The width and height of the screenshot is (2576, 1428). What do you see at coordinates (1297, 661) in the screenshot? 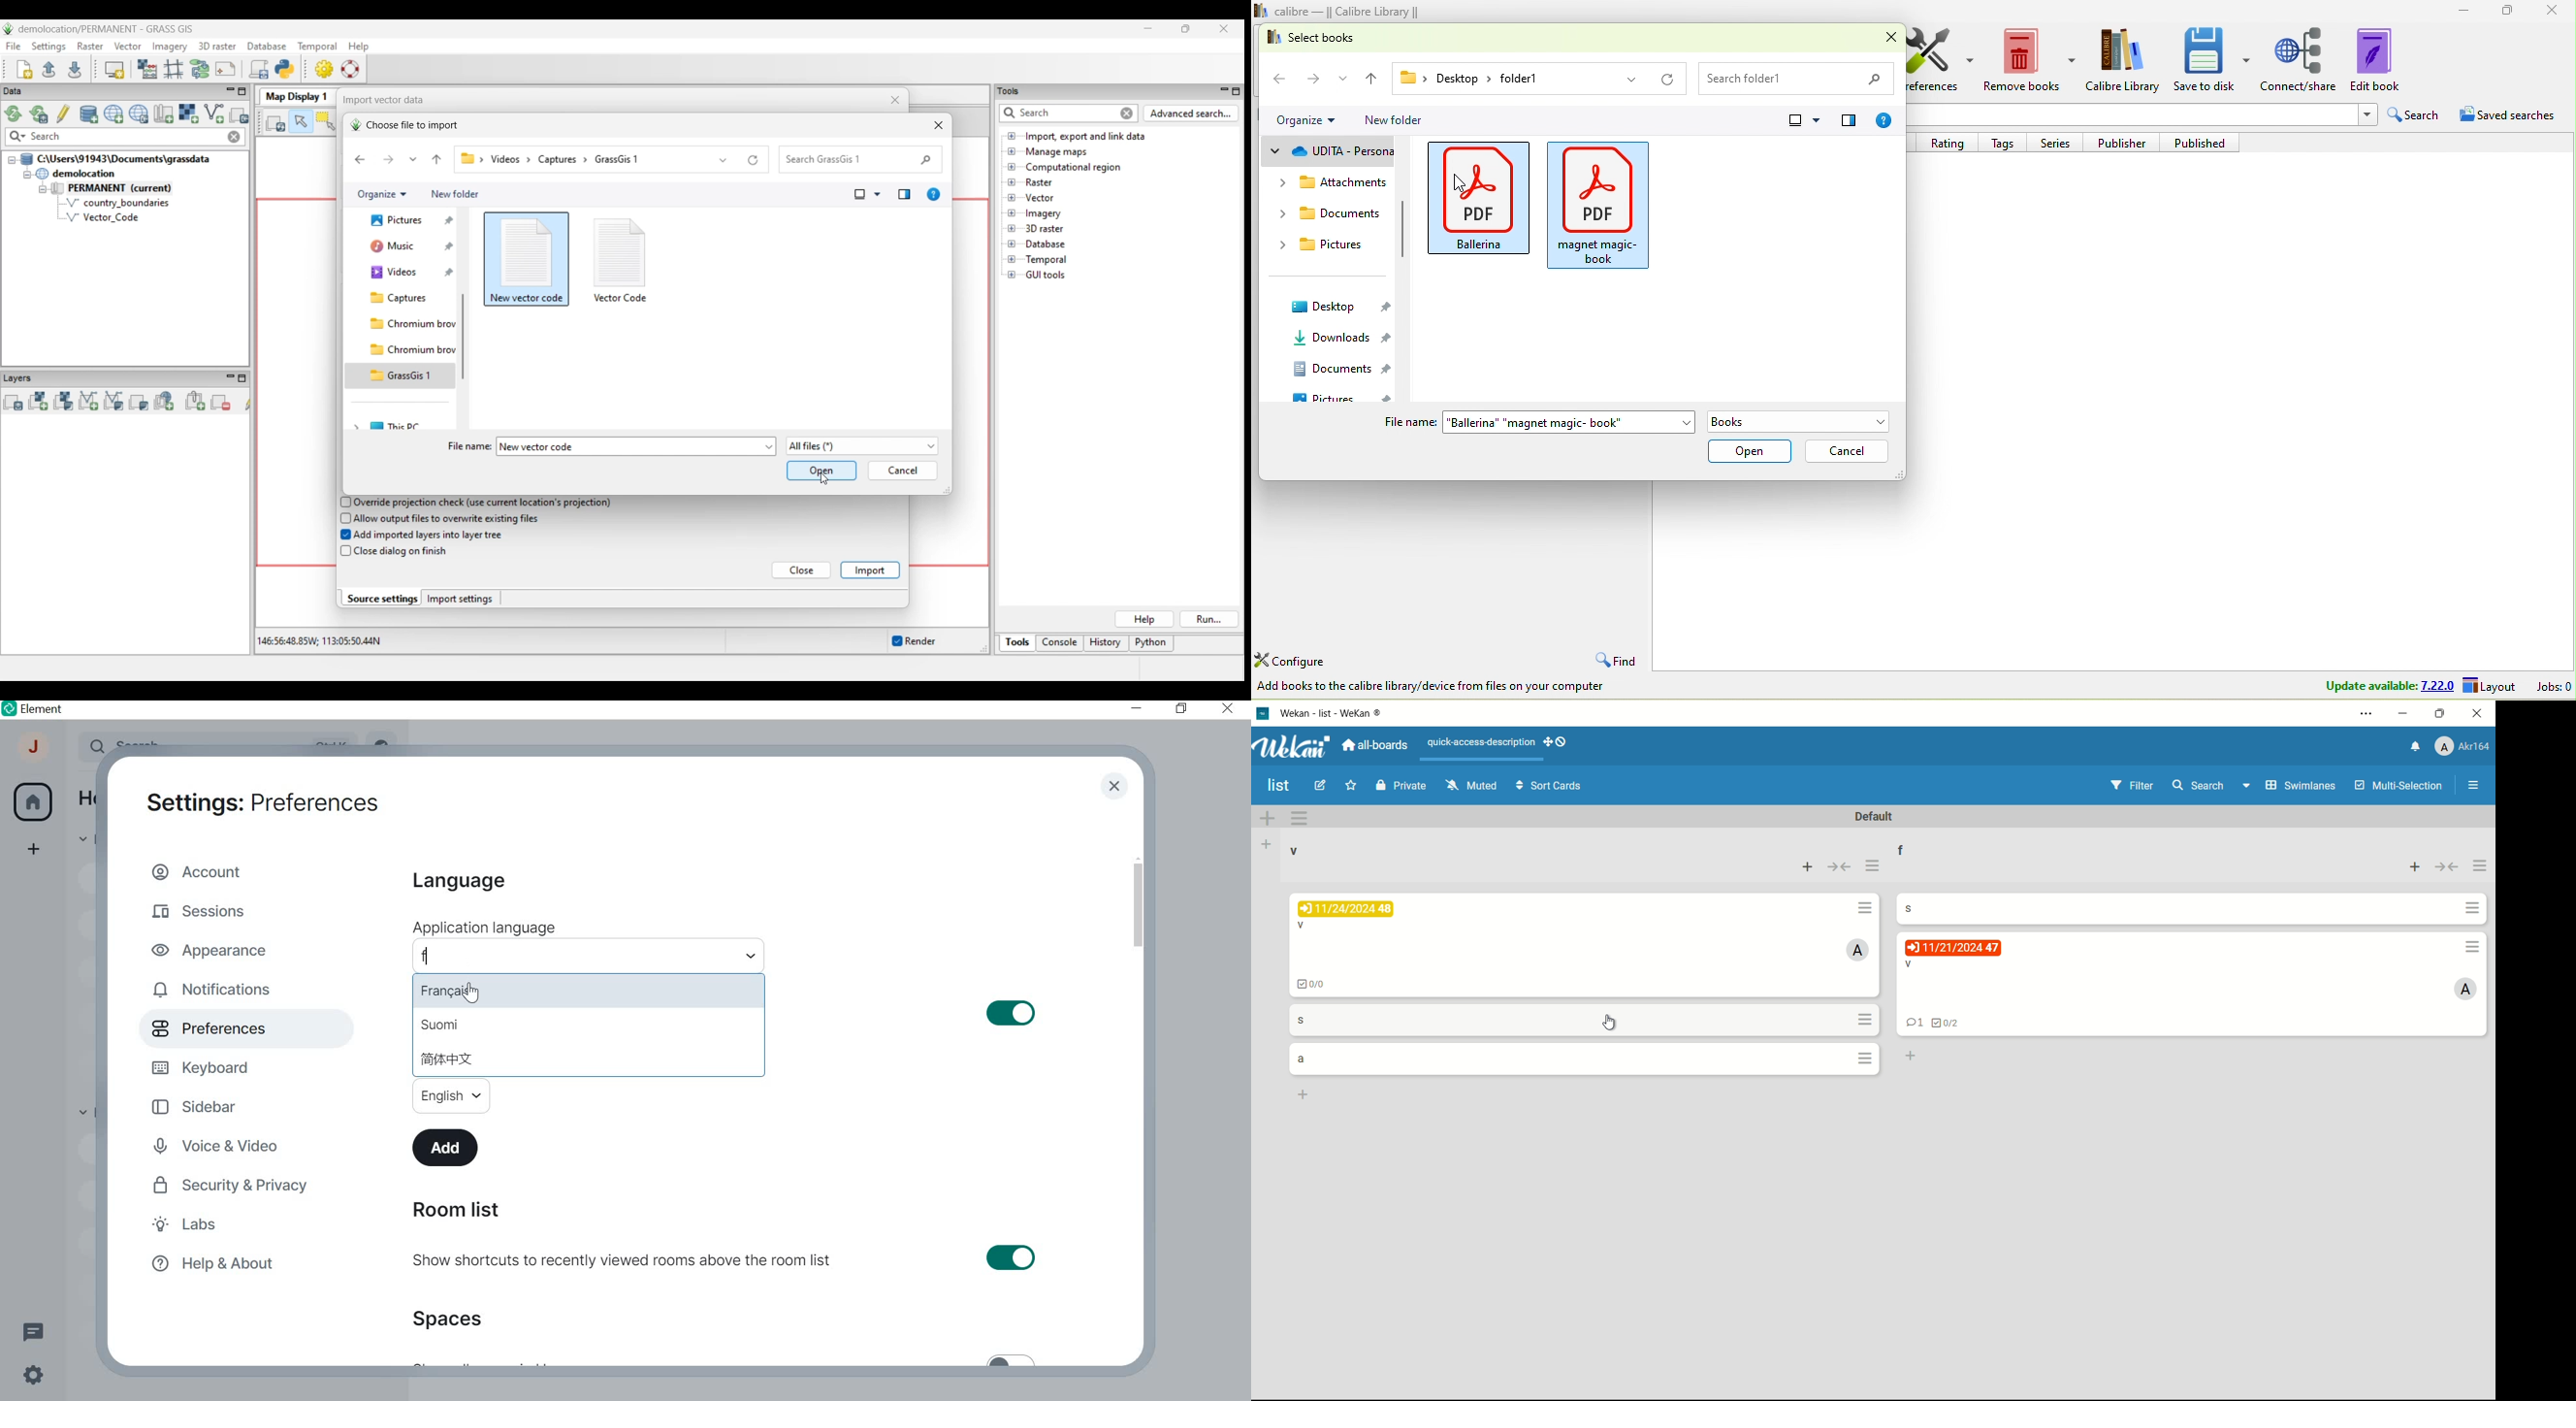
I see `configure` at bounding box center [1297, 661].